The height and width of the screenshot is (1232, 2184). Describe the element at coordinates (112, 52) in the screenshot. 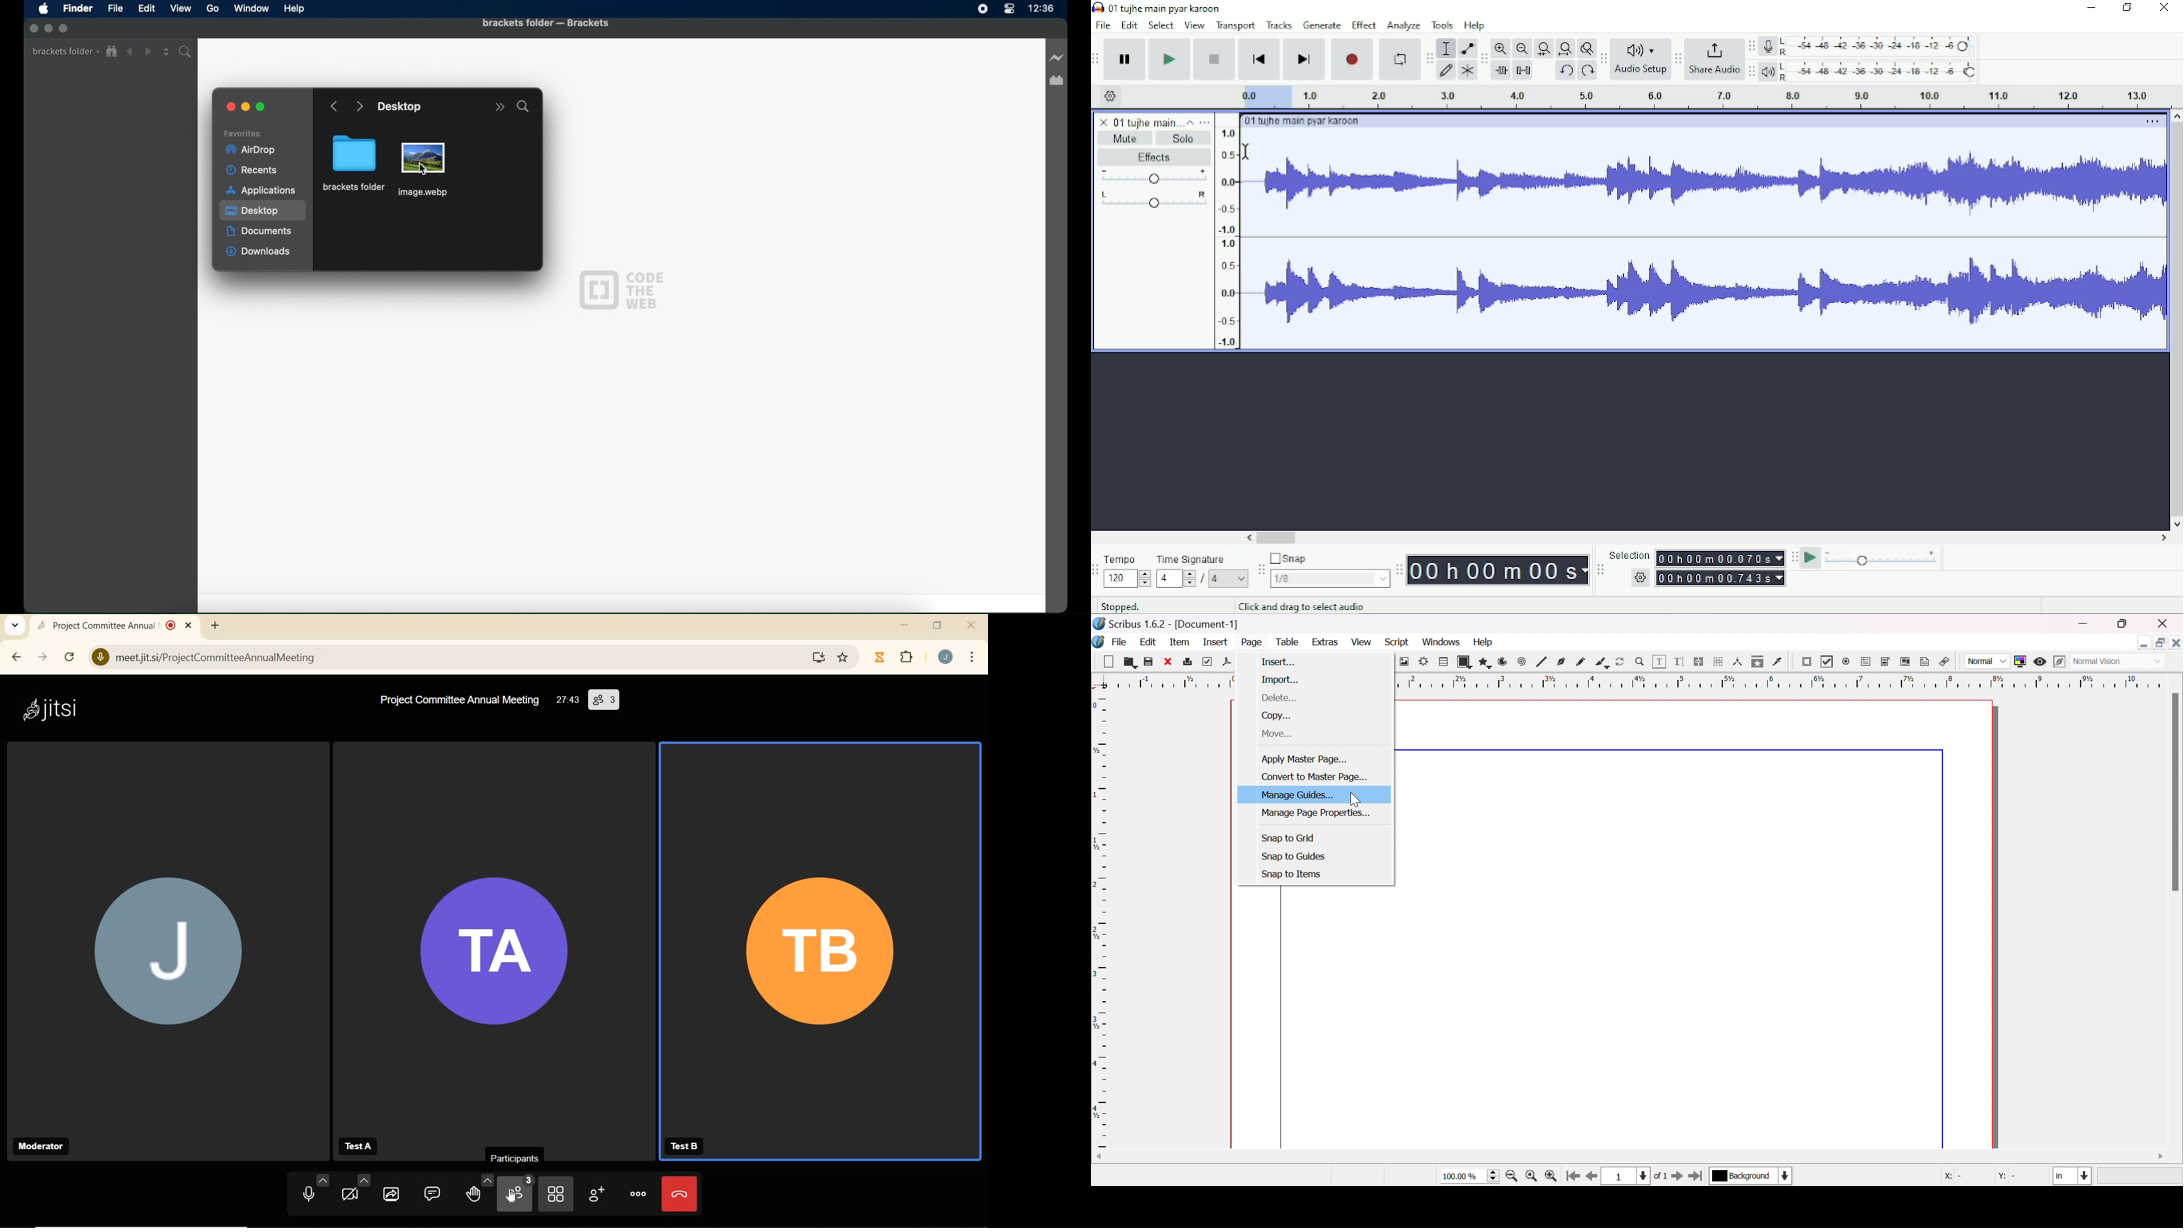

I see `show in file tree` at that location.